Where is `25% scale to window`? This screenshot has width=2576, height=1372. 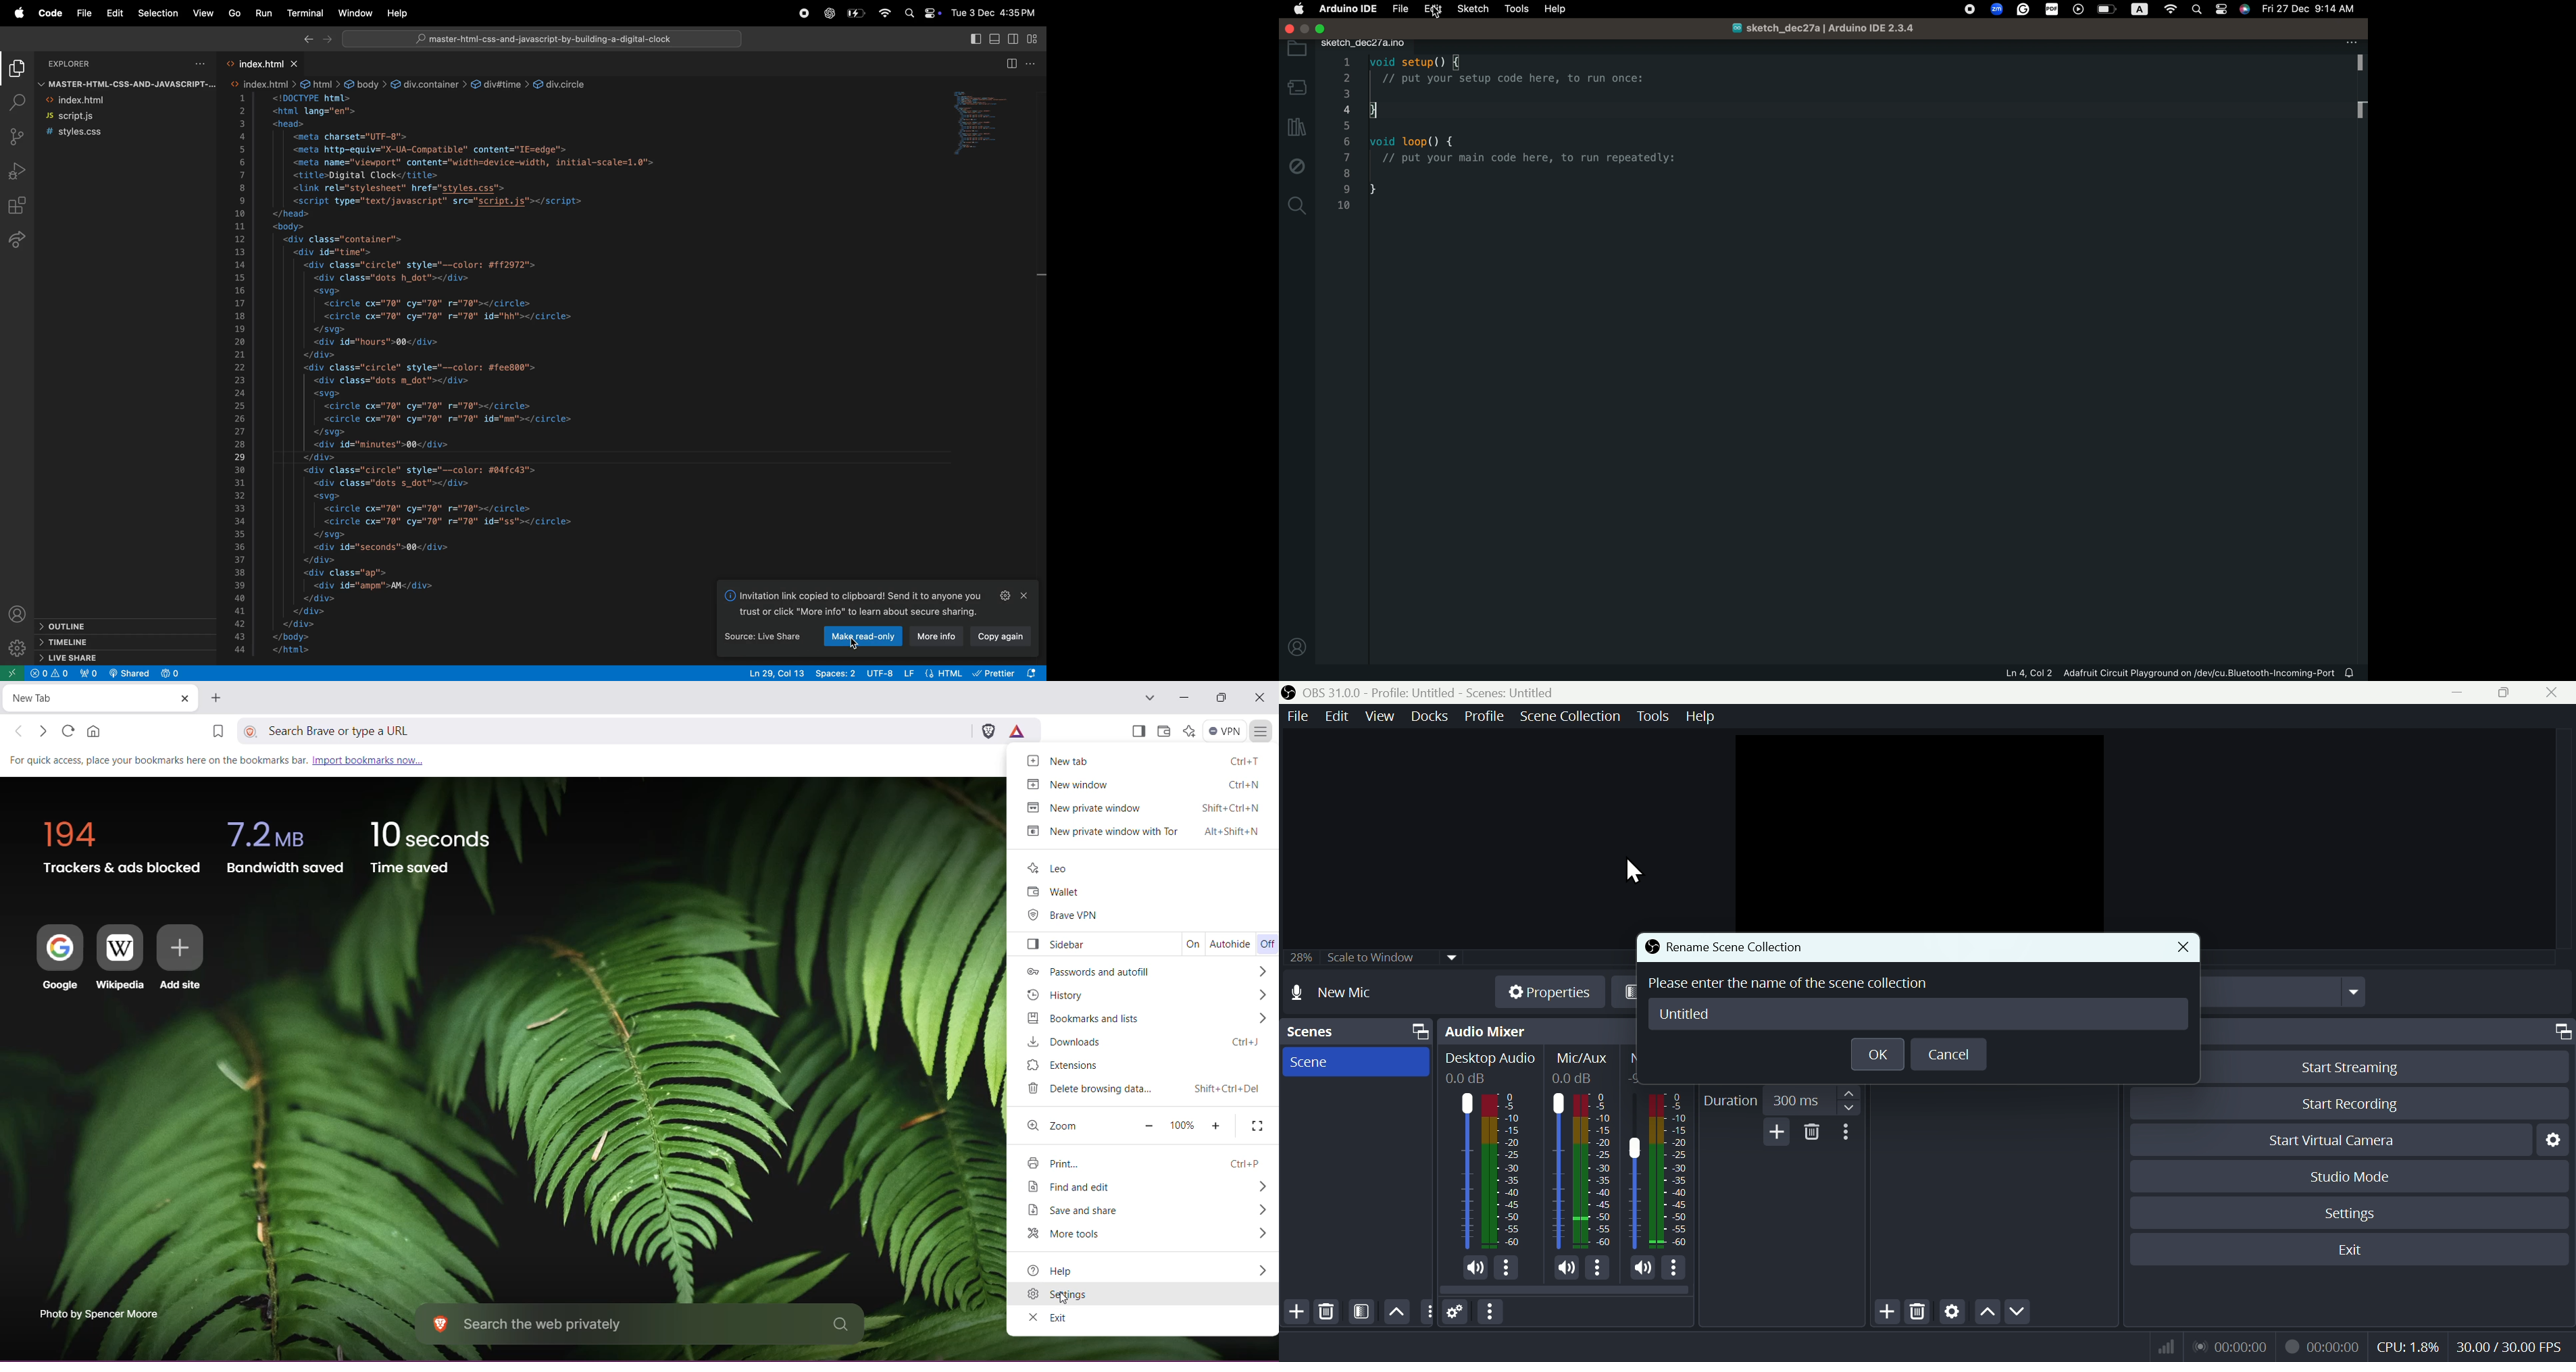 25% scale to window is located at coordinates (1368, 959).